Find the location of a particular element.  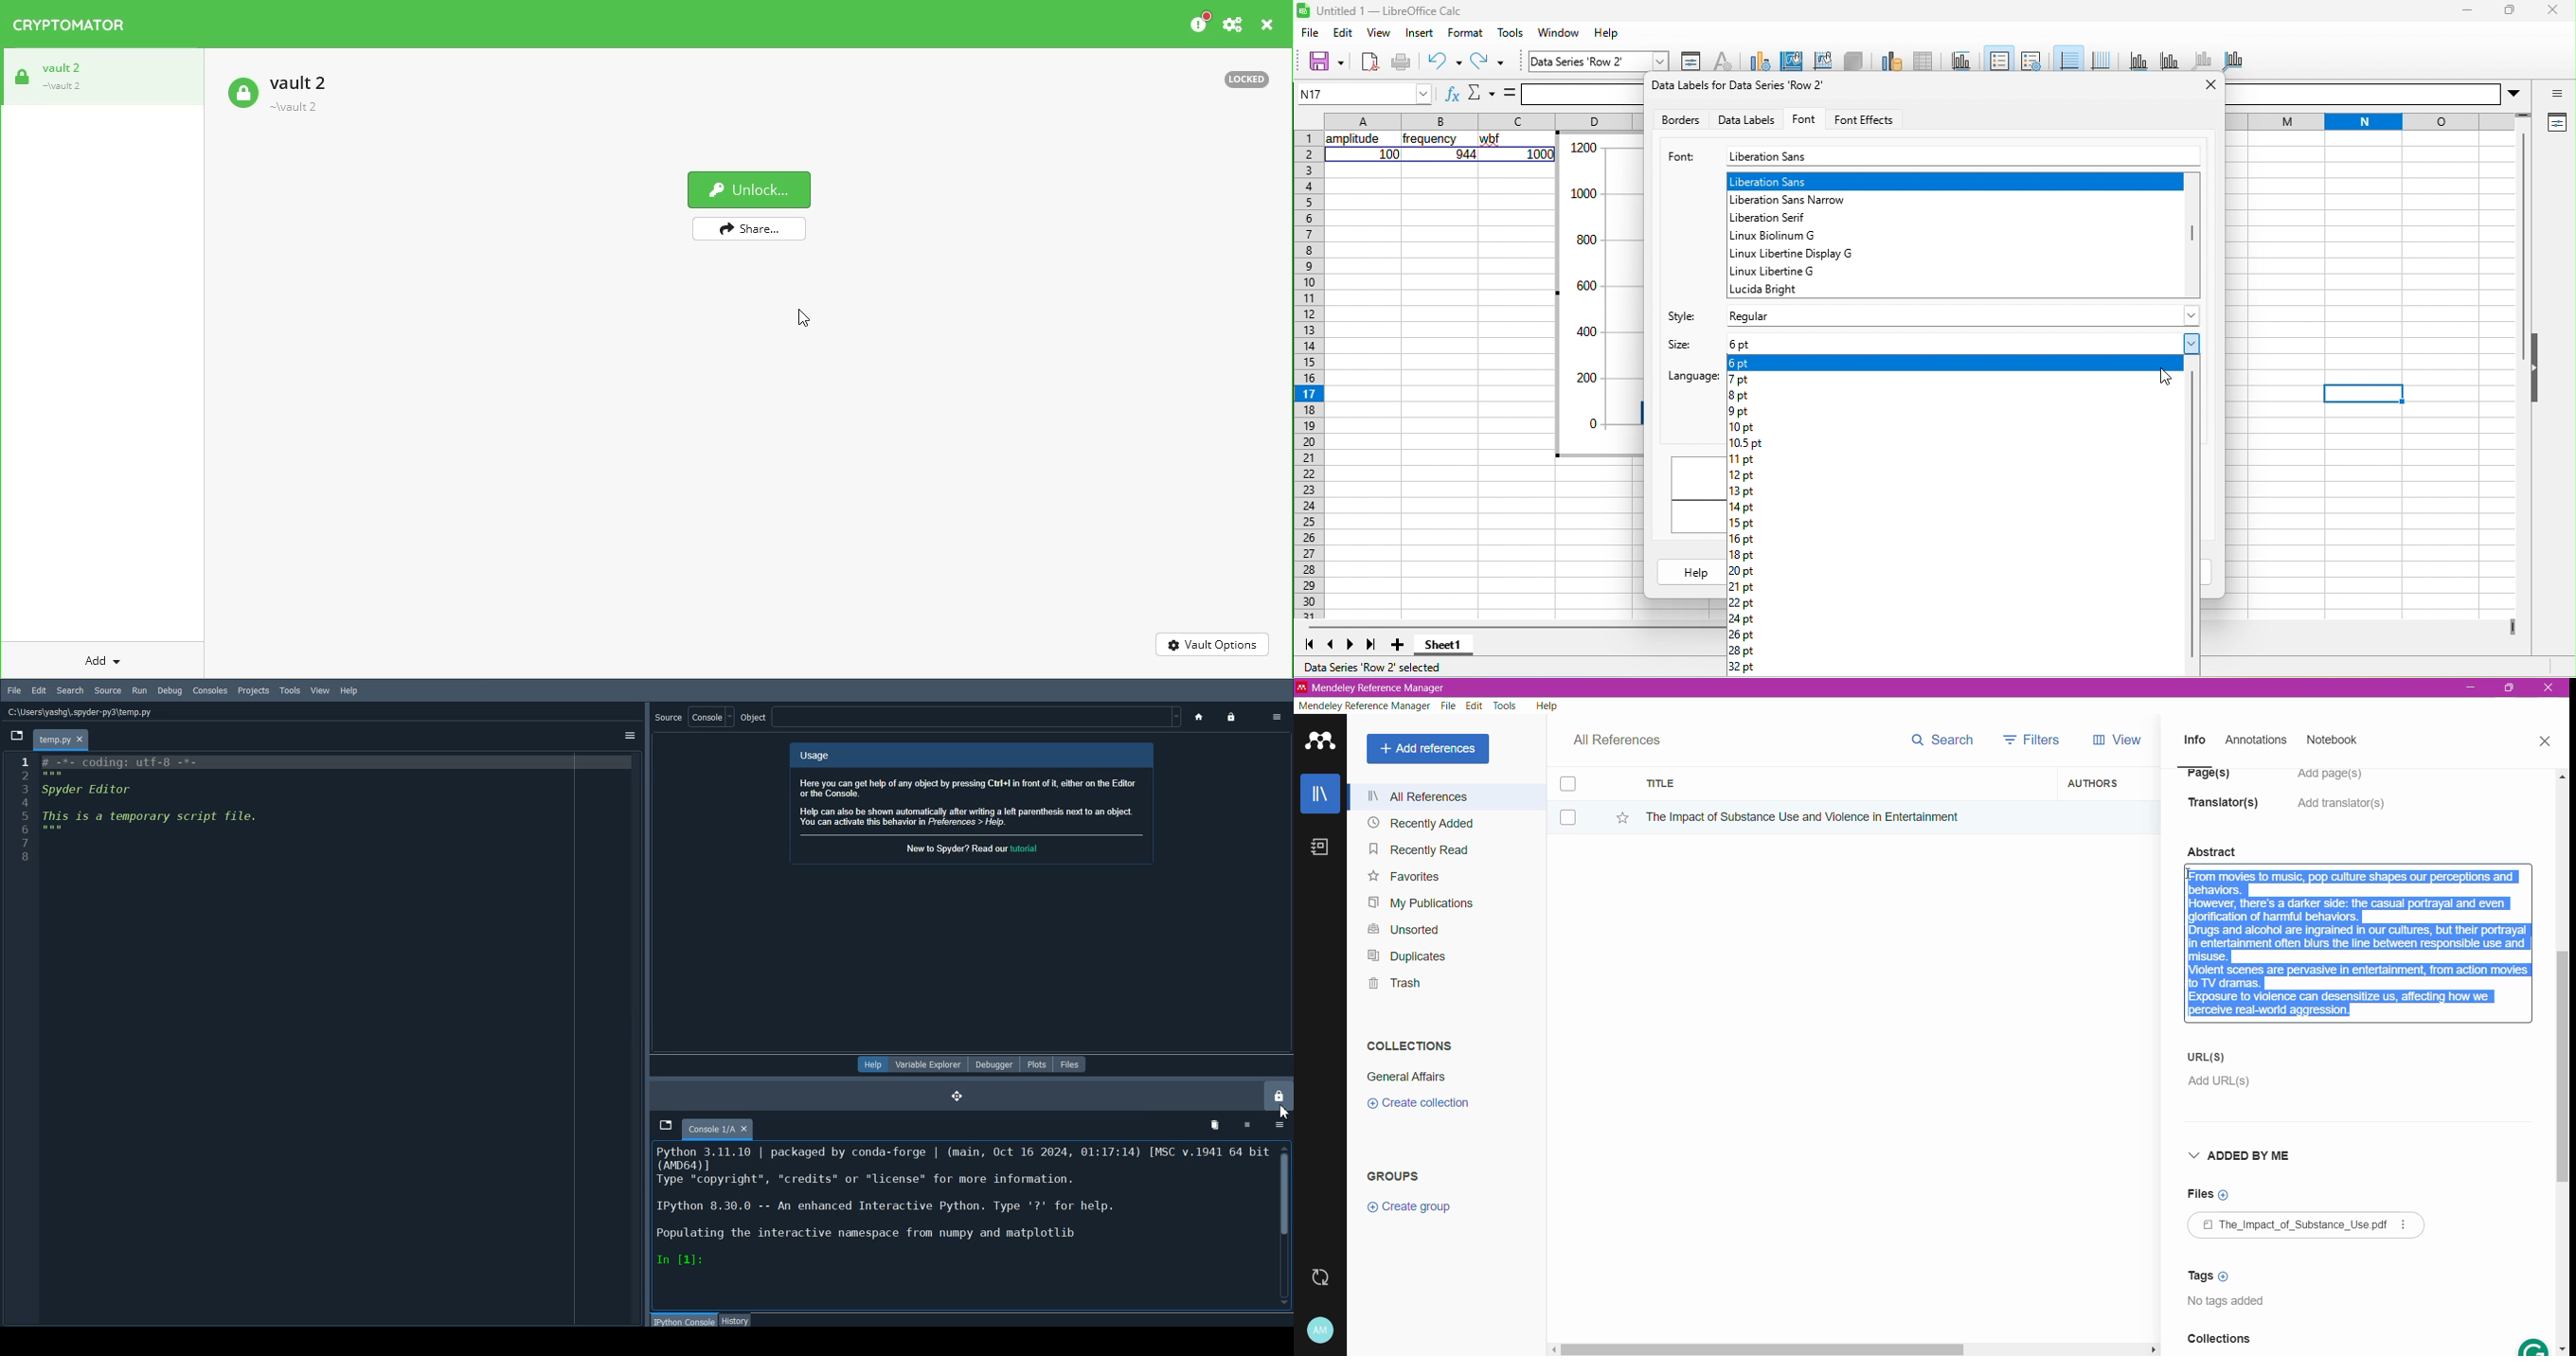

Consoles is located at coordinates (210, 690).